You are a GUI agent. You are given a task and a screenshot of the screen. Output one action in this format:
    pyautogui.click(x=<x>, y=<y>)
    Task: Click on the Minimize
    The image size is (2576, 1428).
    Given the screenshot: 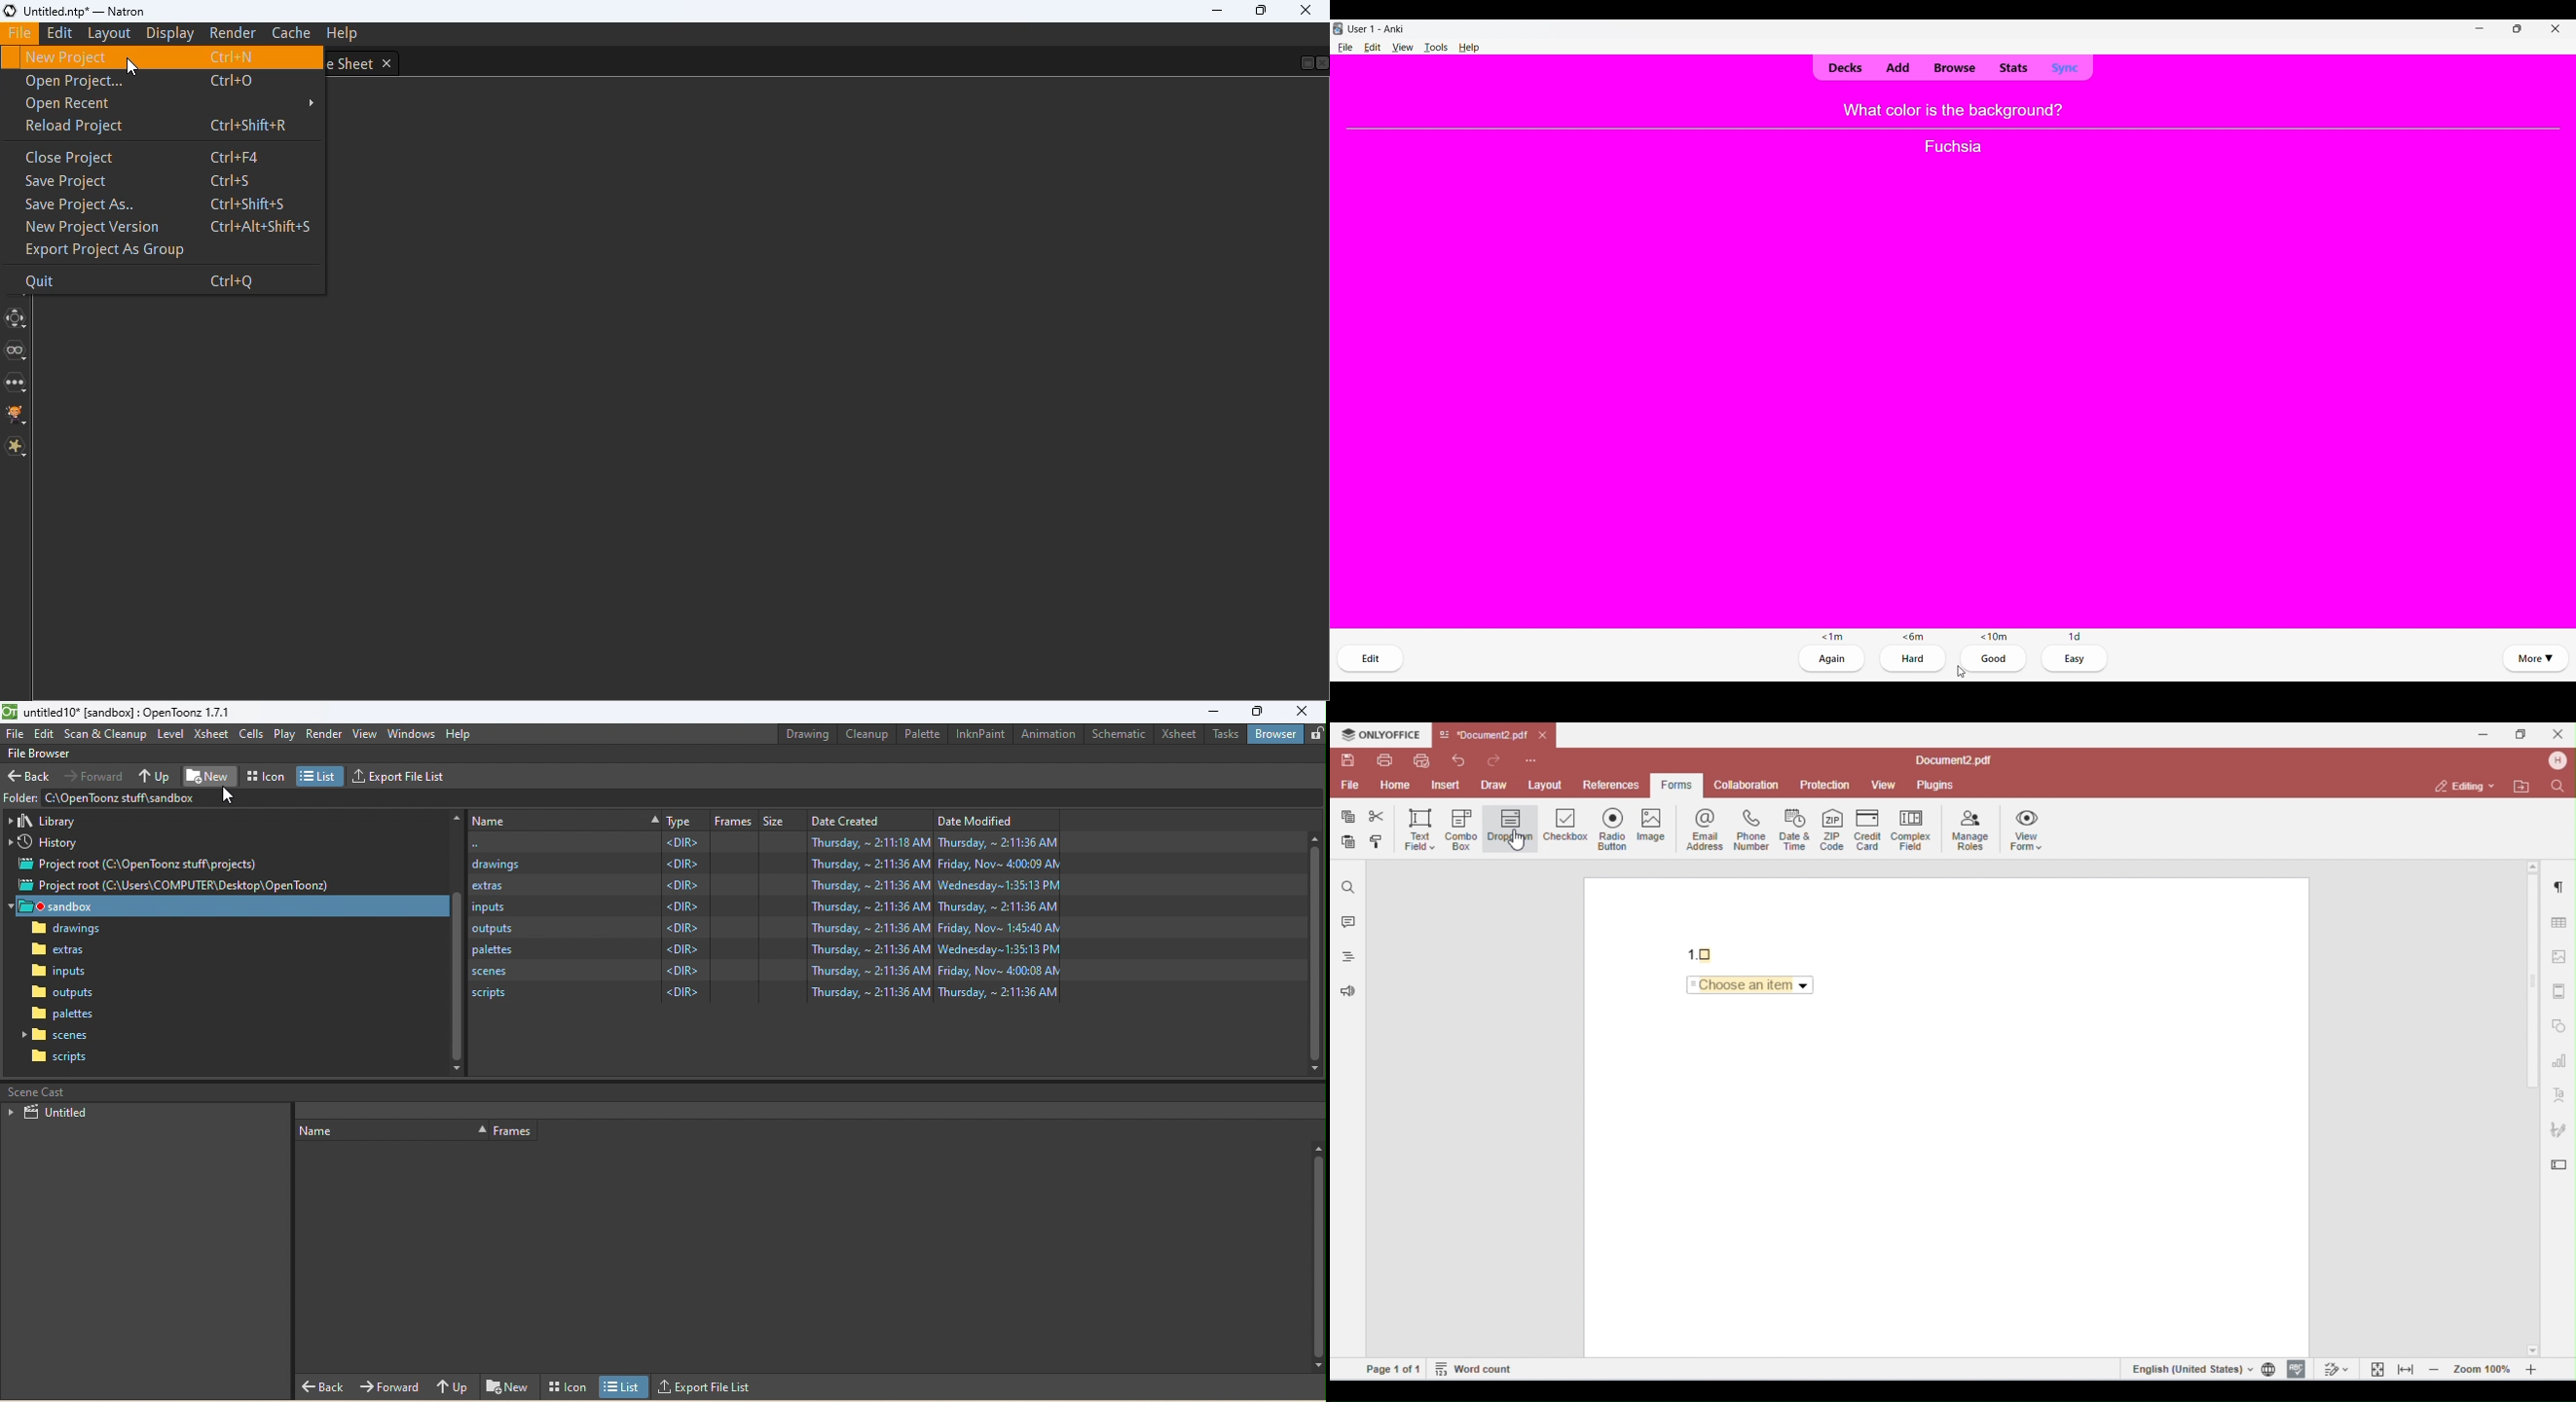 What is the action you would take?
    pyautogui.click(x=2479, y=29)
    